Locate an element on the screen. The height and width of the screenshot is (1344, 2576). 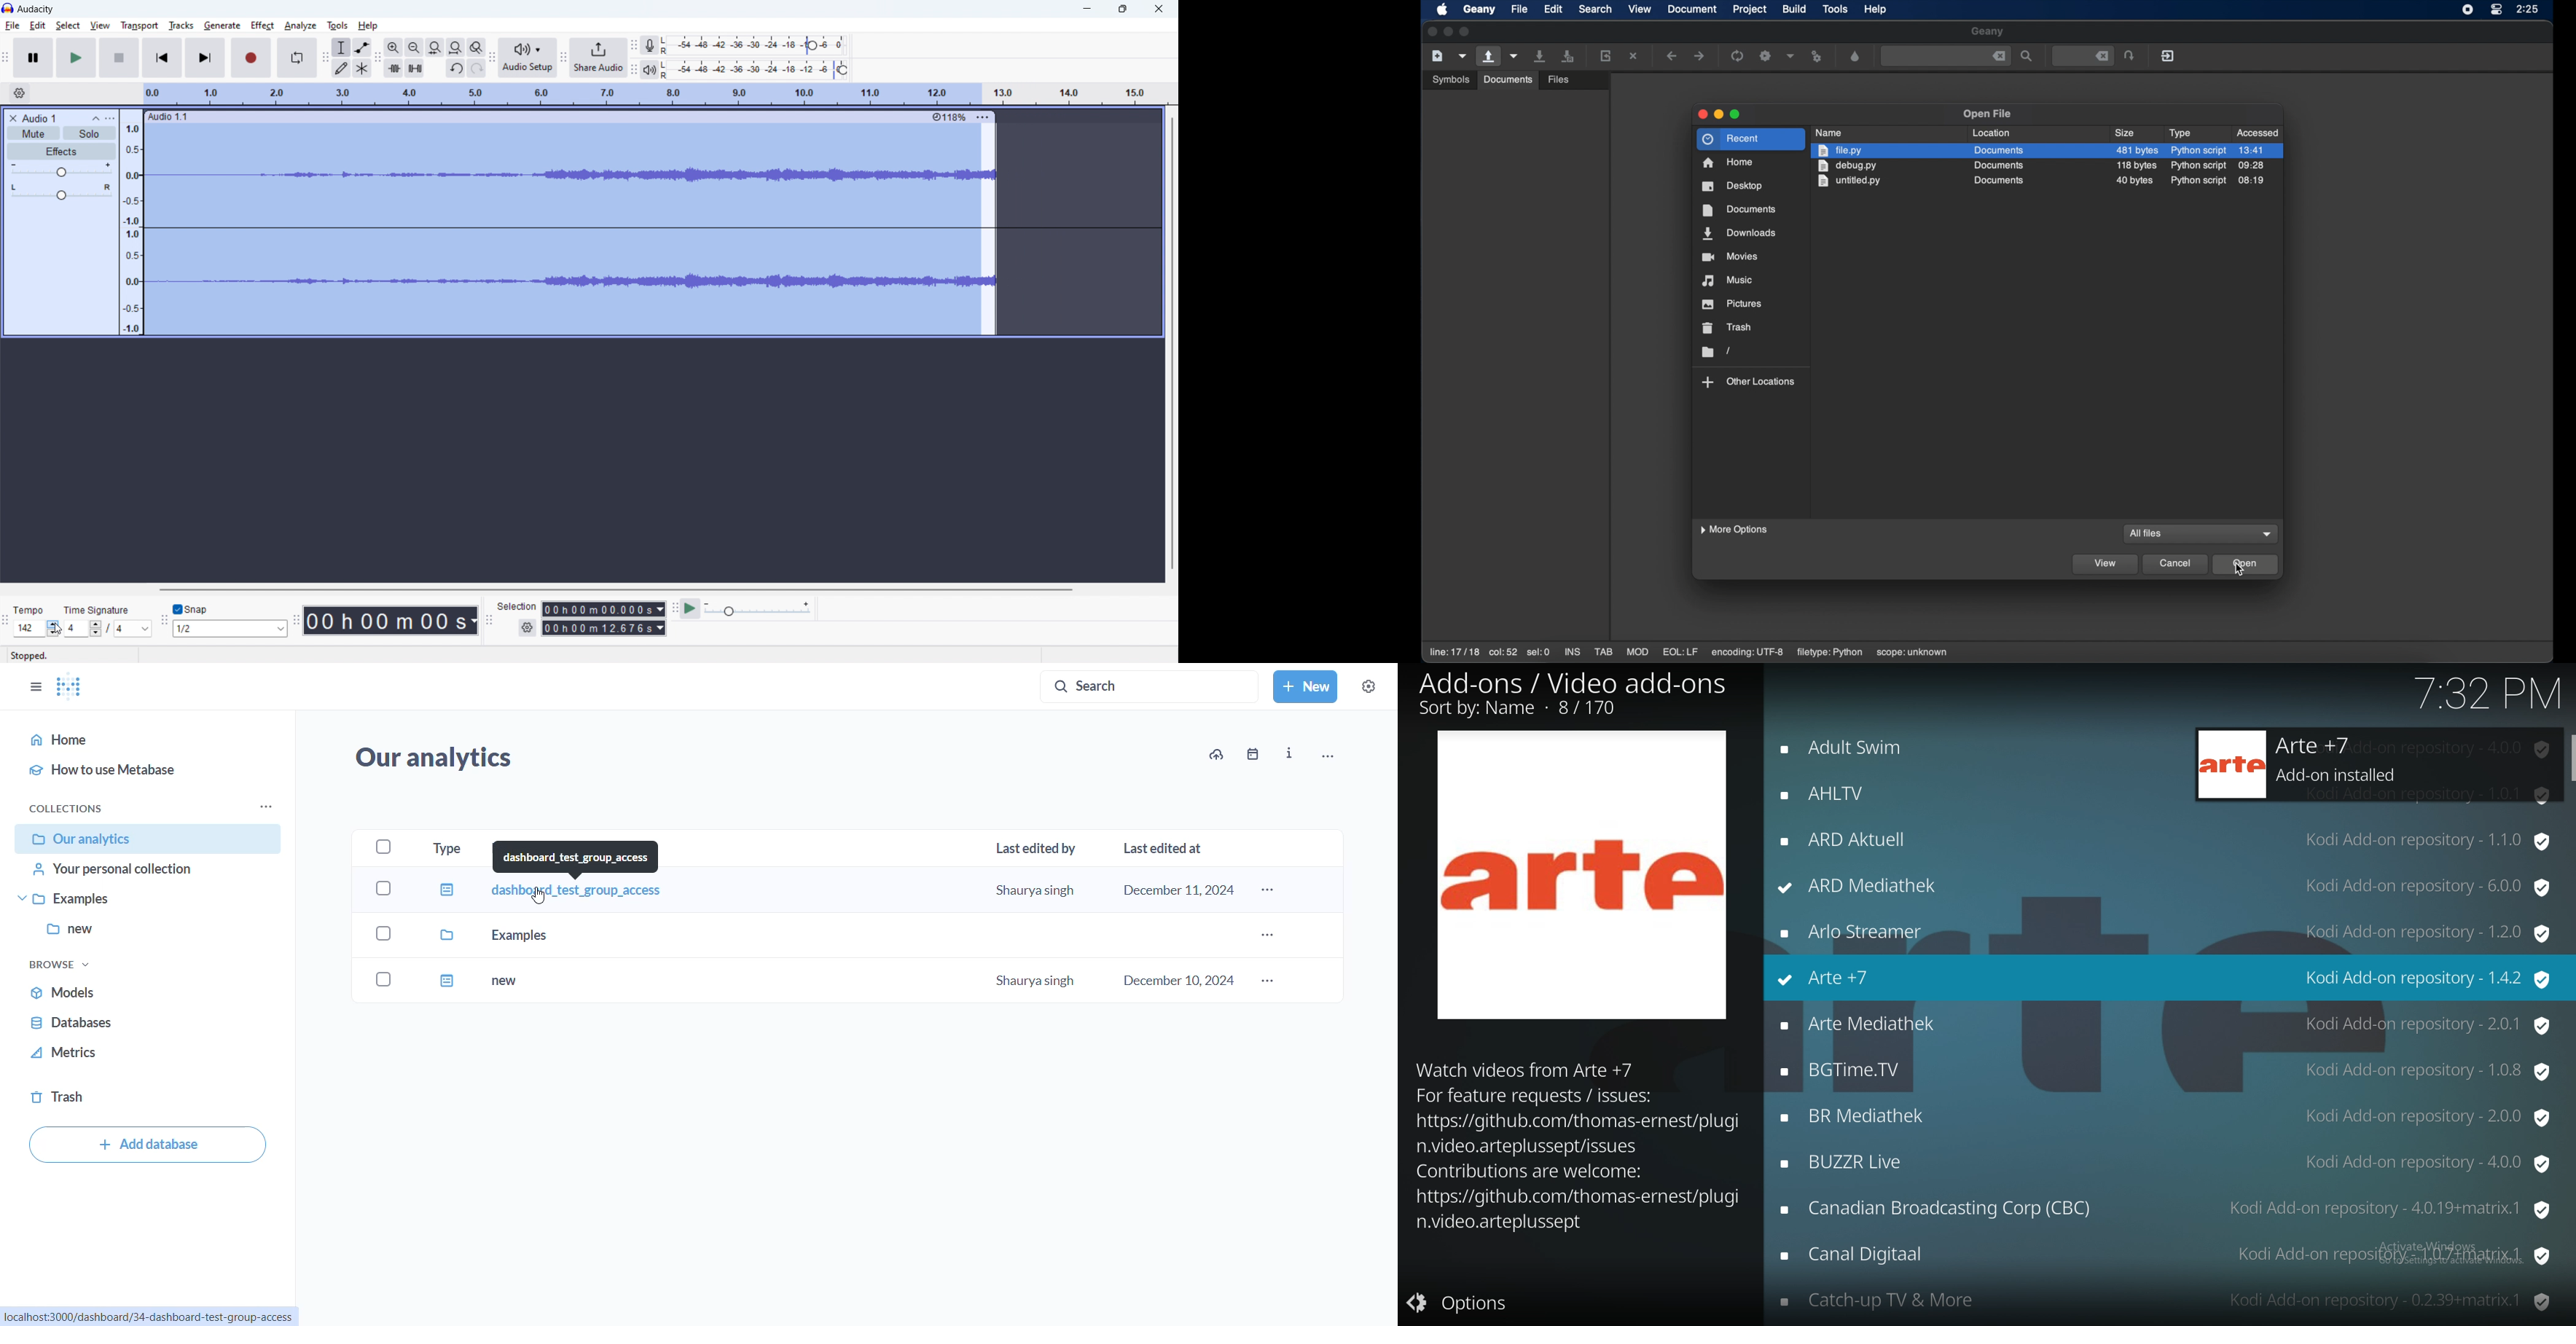
add on is located at coordinates (1870, 791).